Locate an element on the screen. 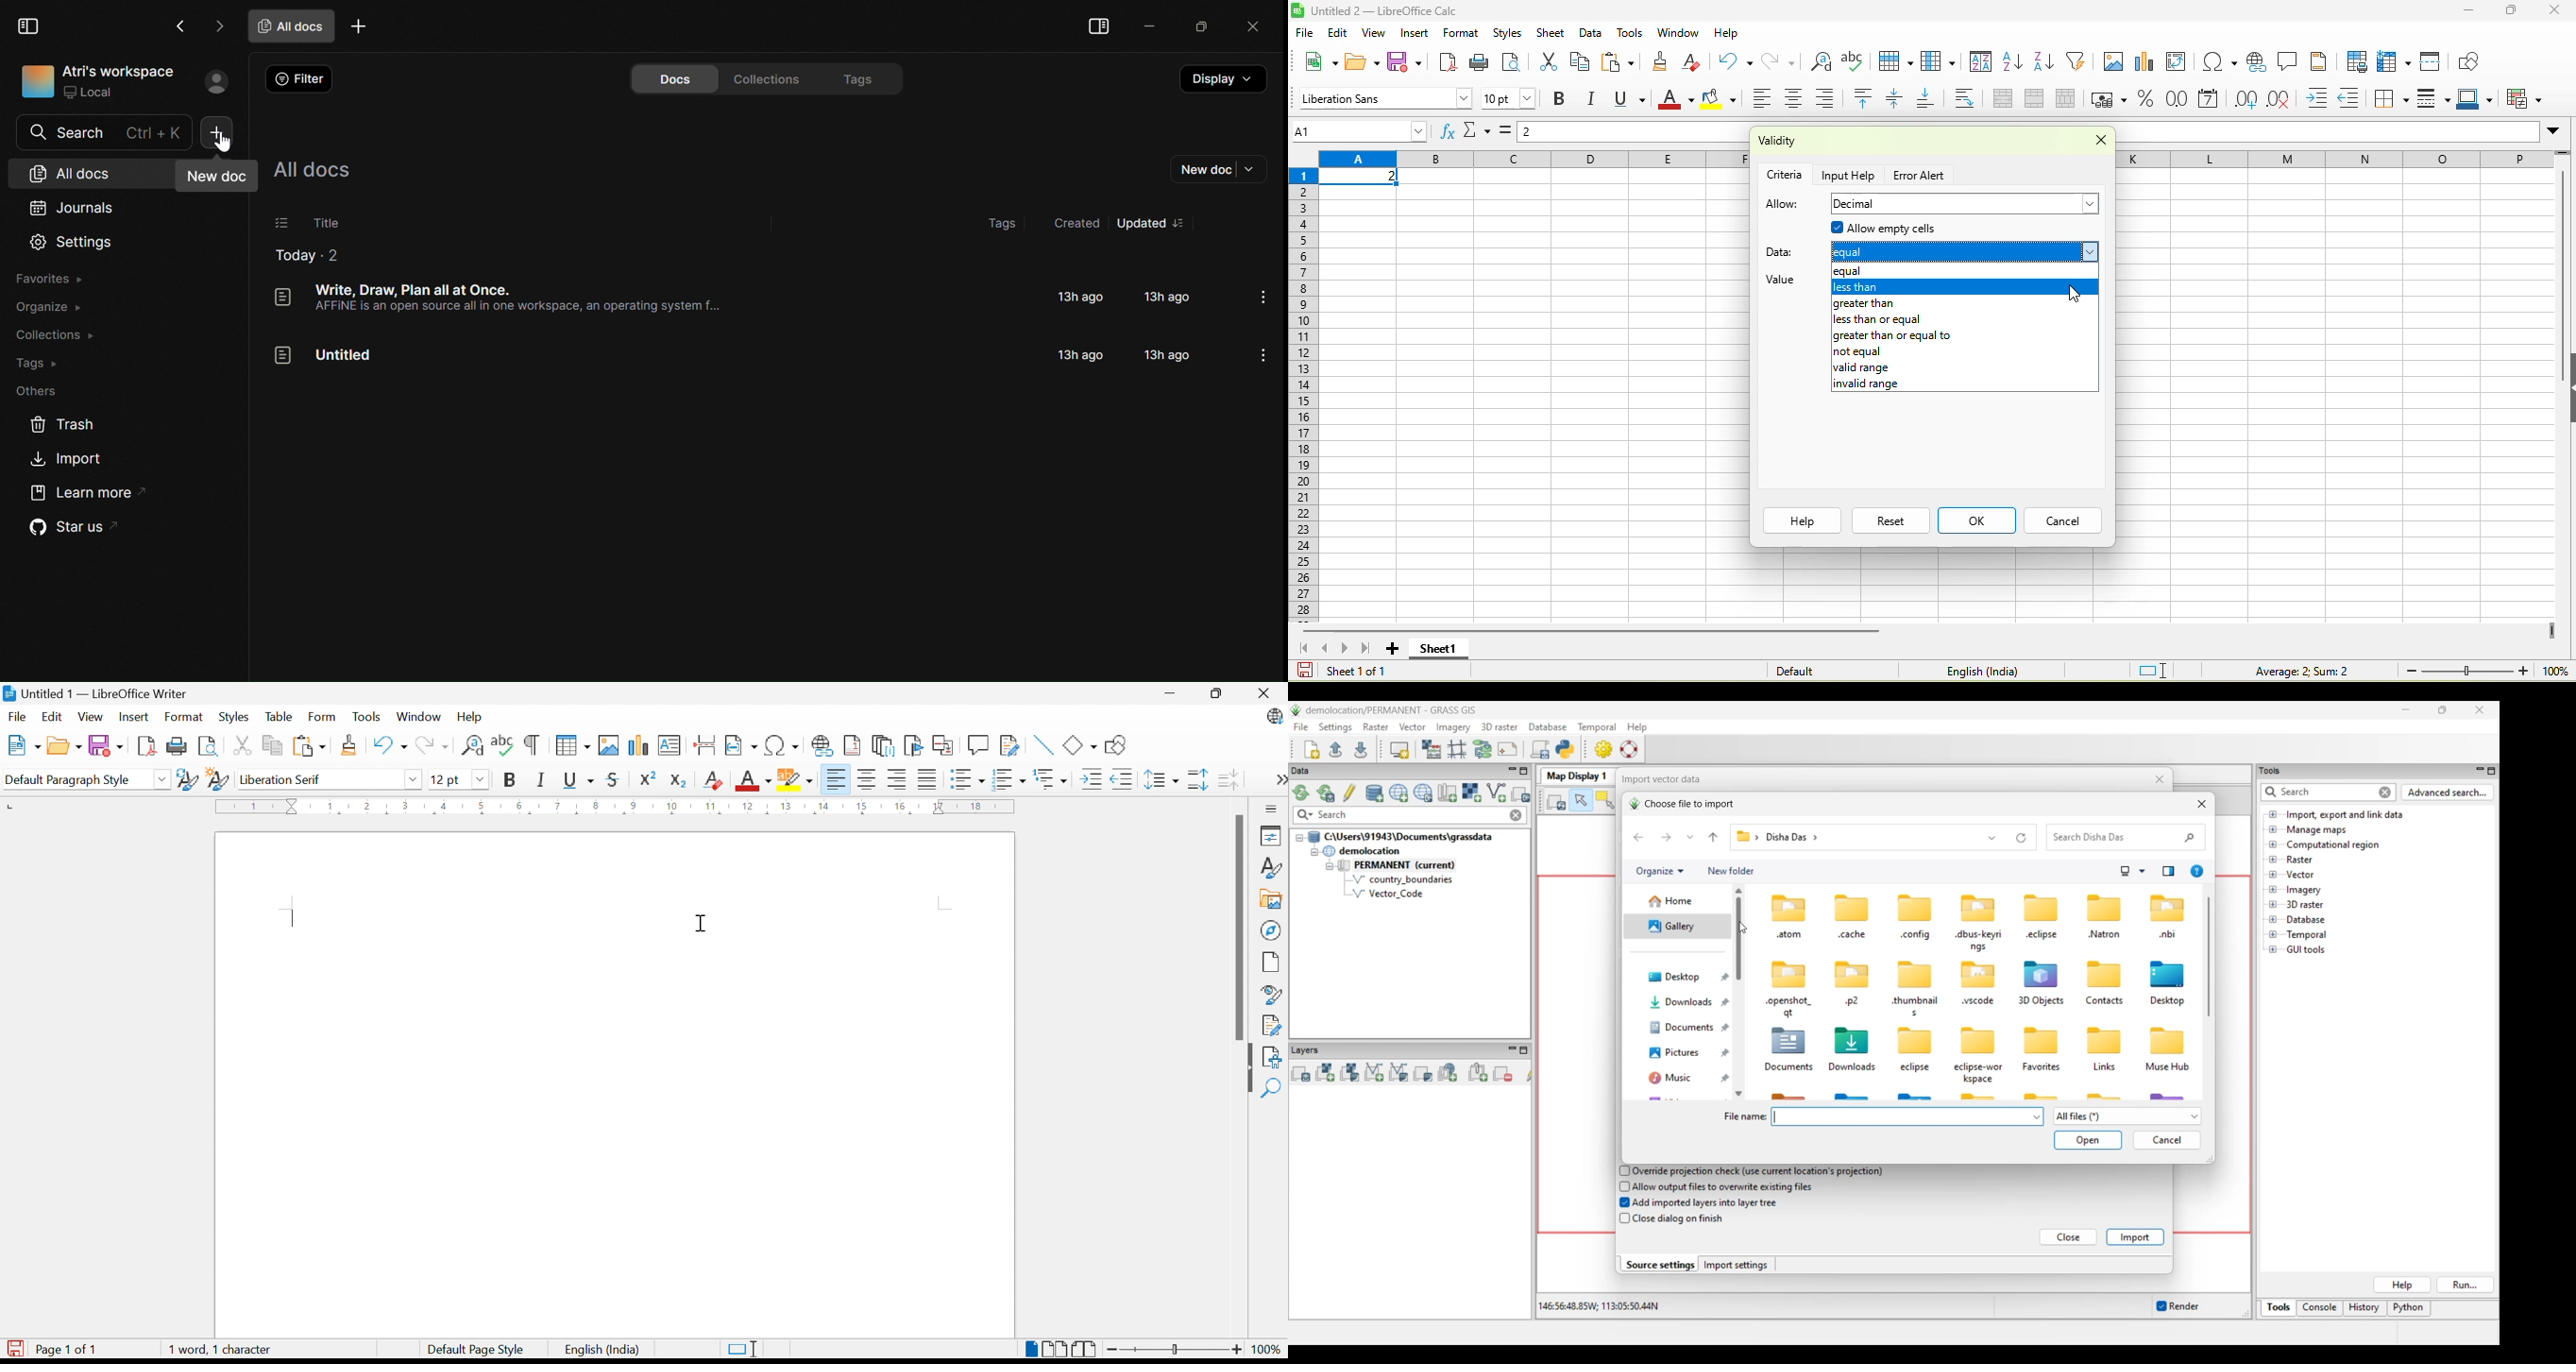 Image resolution: width=2576 pixels, height=1372 pixels. 1 word, 1 character is located at coordinates (219, 1349).